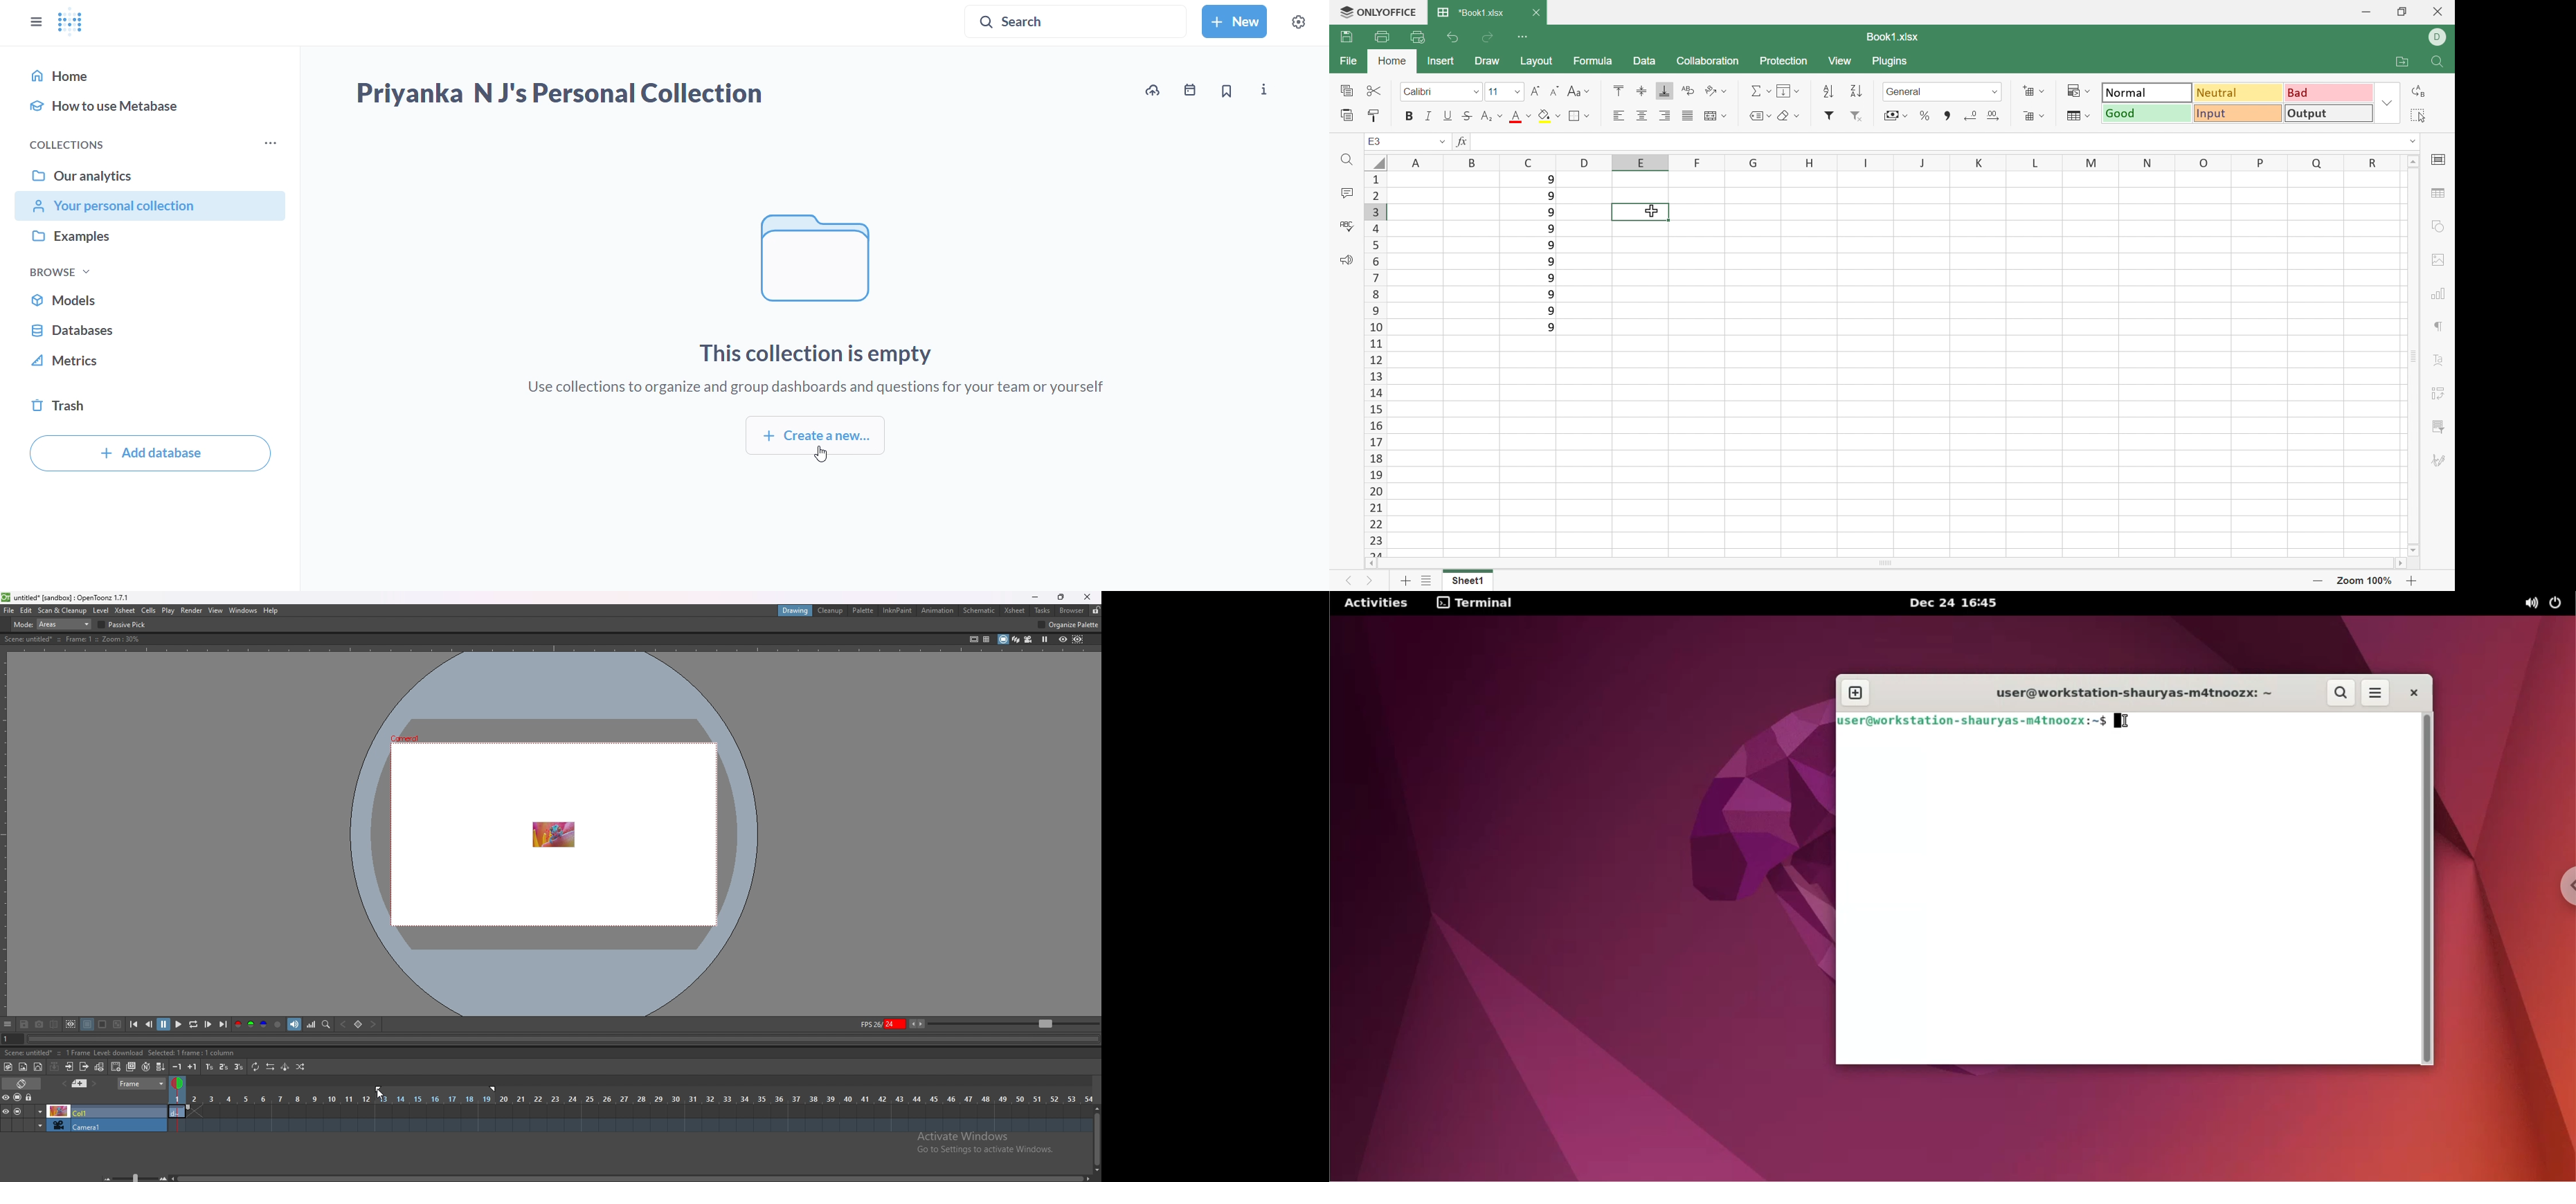 The image size is (2576, 1204). Describe the element at coordinates (1427, 581) in the screenshot. I see `List of Sheets` at that location.